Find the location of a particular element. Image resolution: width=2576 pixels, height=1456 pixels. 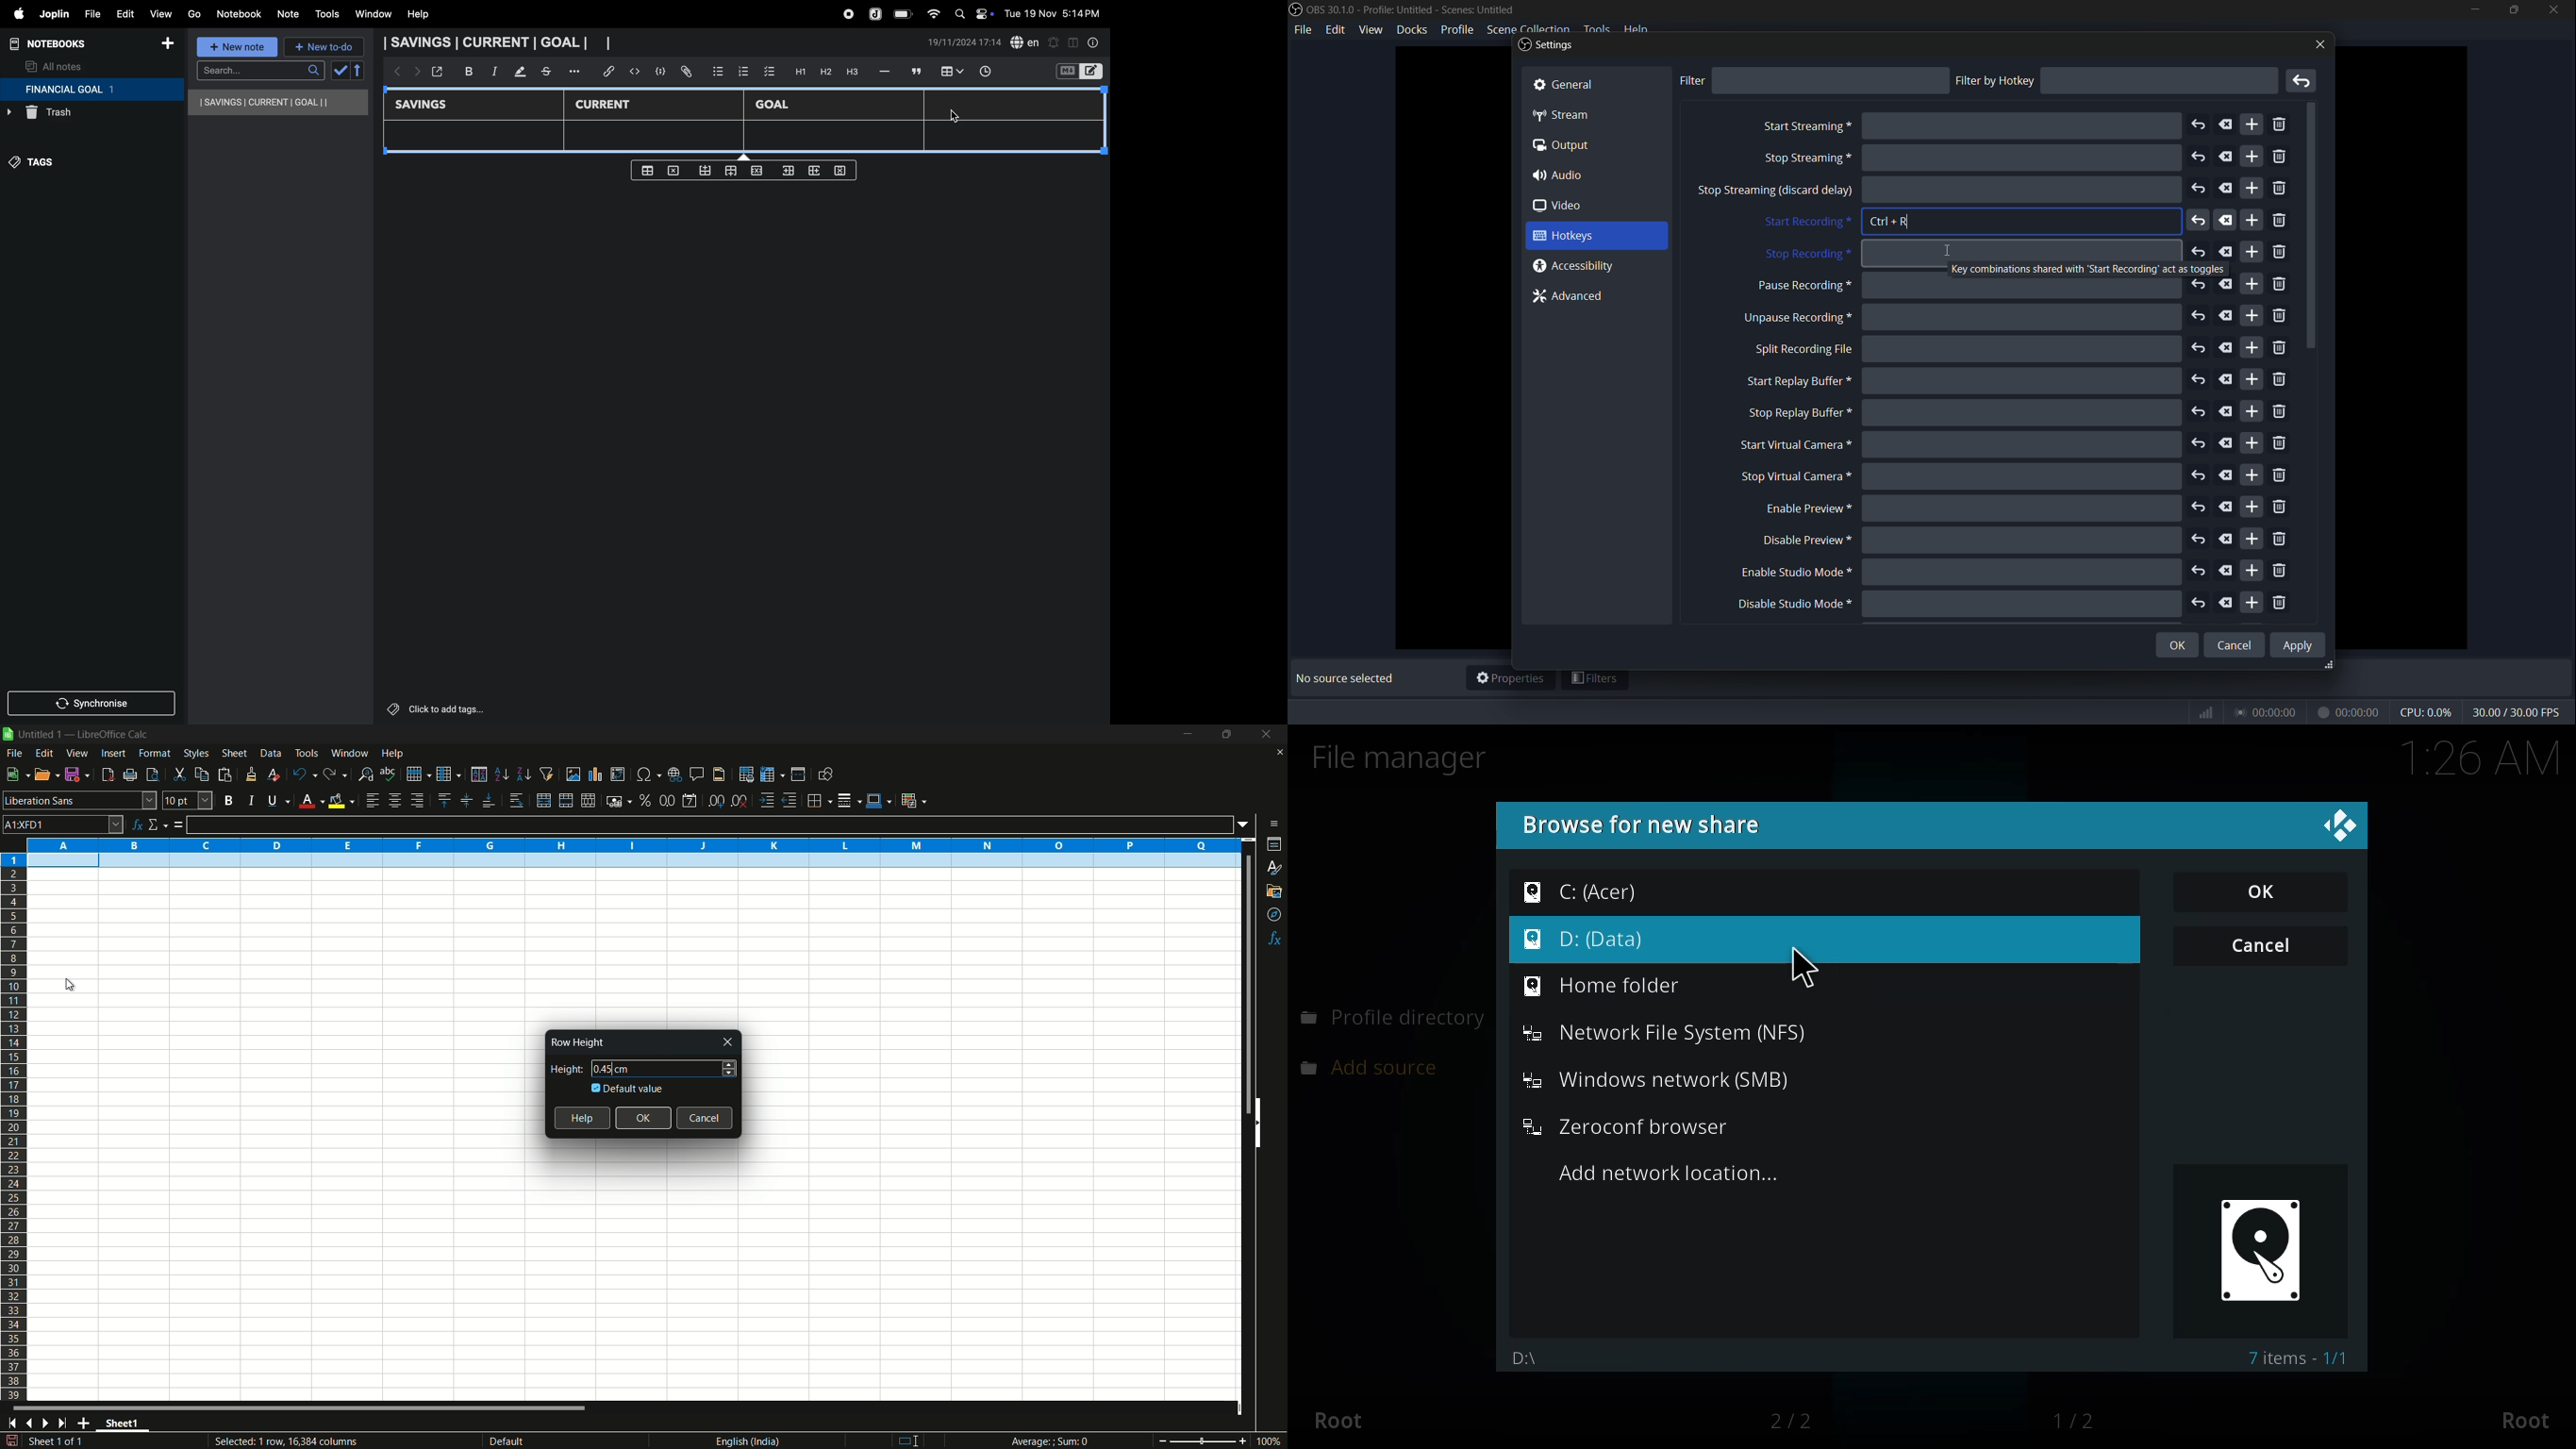

record is located at coordinates (848, 14).